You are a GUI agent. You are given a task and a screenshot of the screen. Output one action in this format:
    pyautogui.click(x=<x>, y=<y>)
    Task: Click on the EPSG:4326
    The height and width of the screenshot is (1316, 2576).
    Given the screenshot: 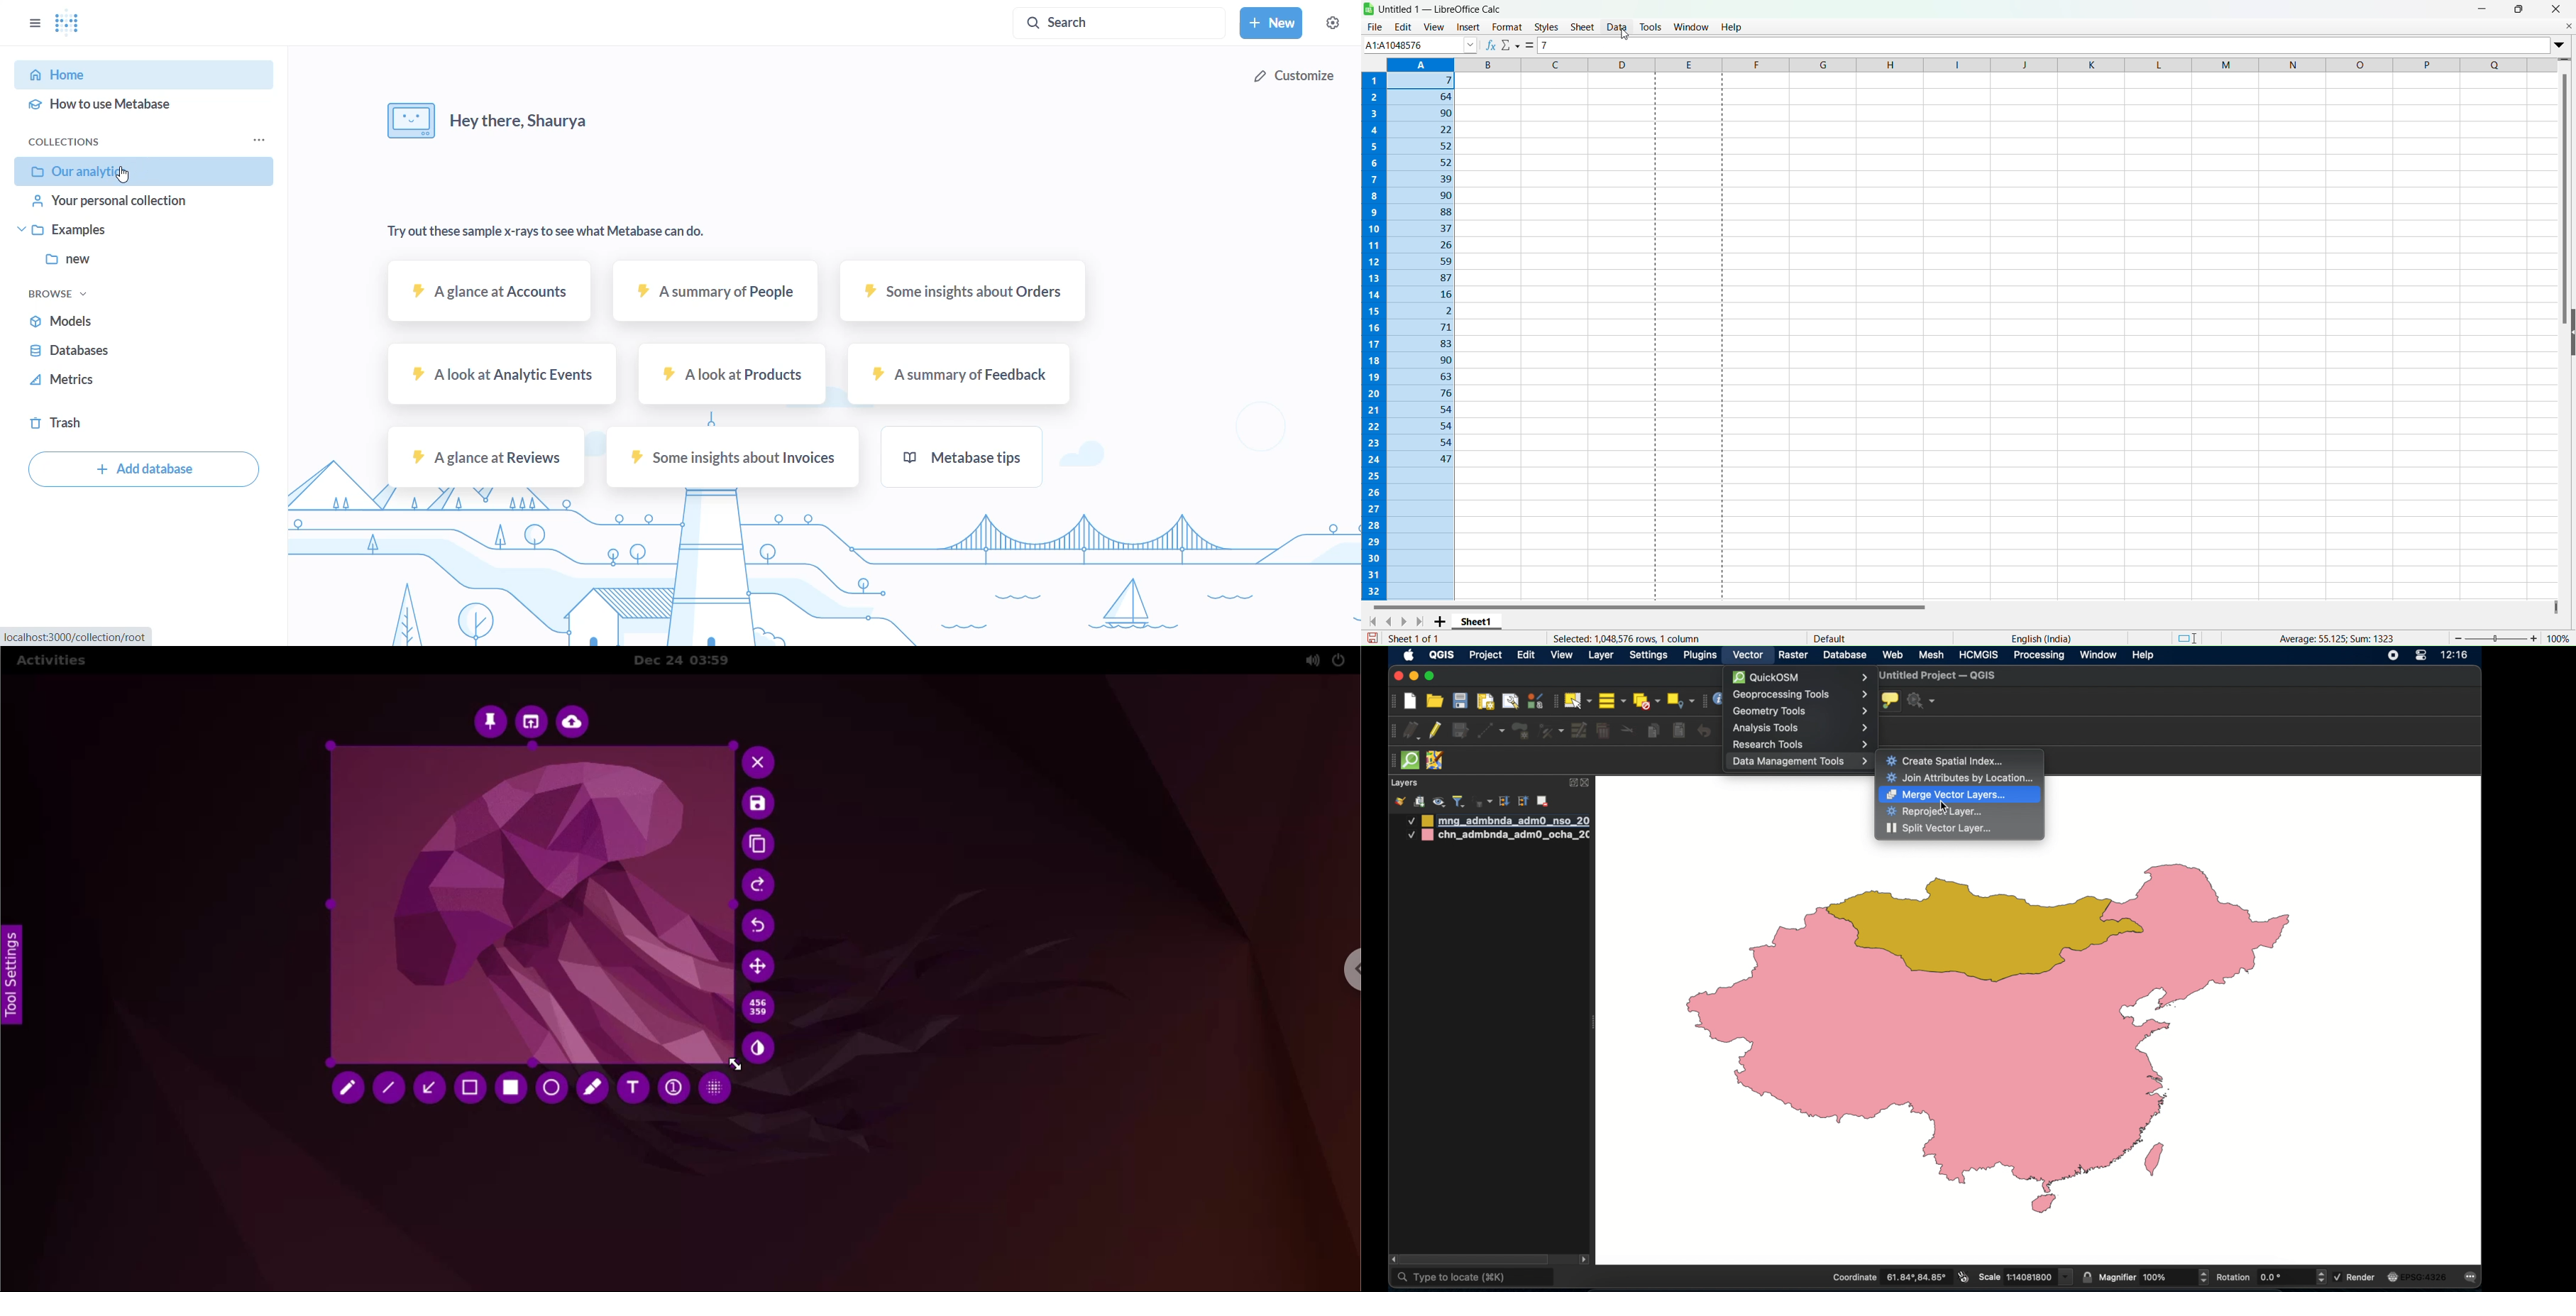 What is the action you would take?
    pyautogui.click(x=2418, y=1278)
    